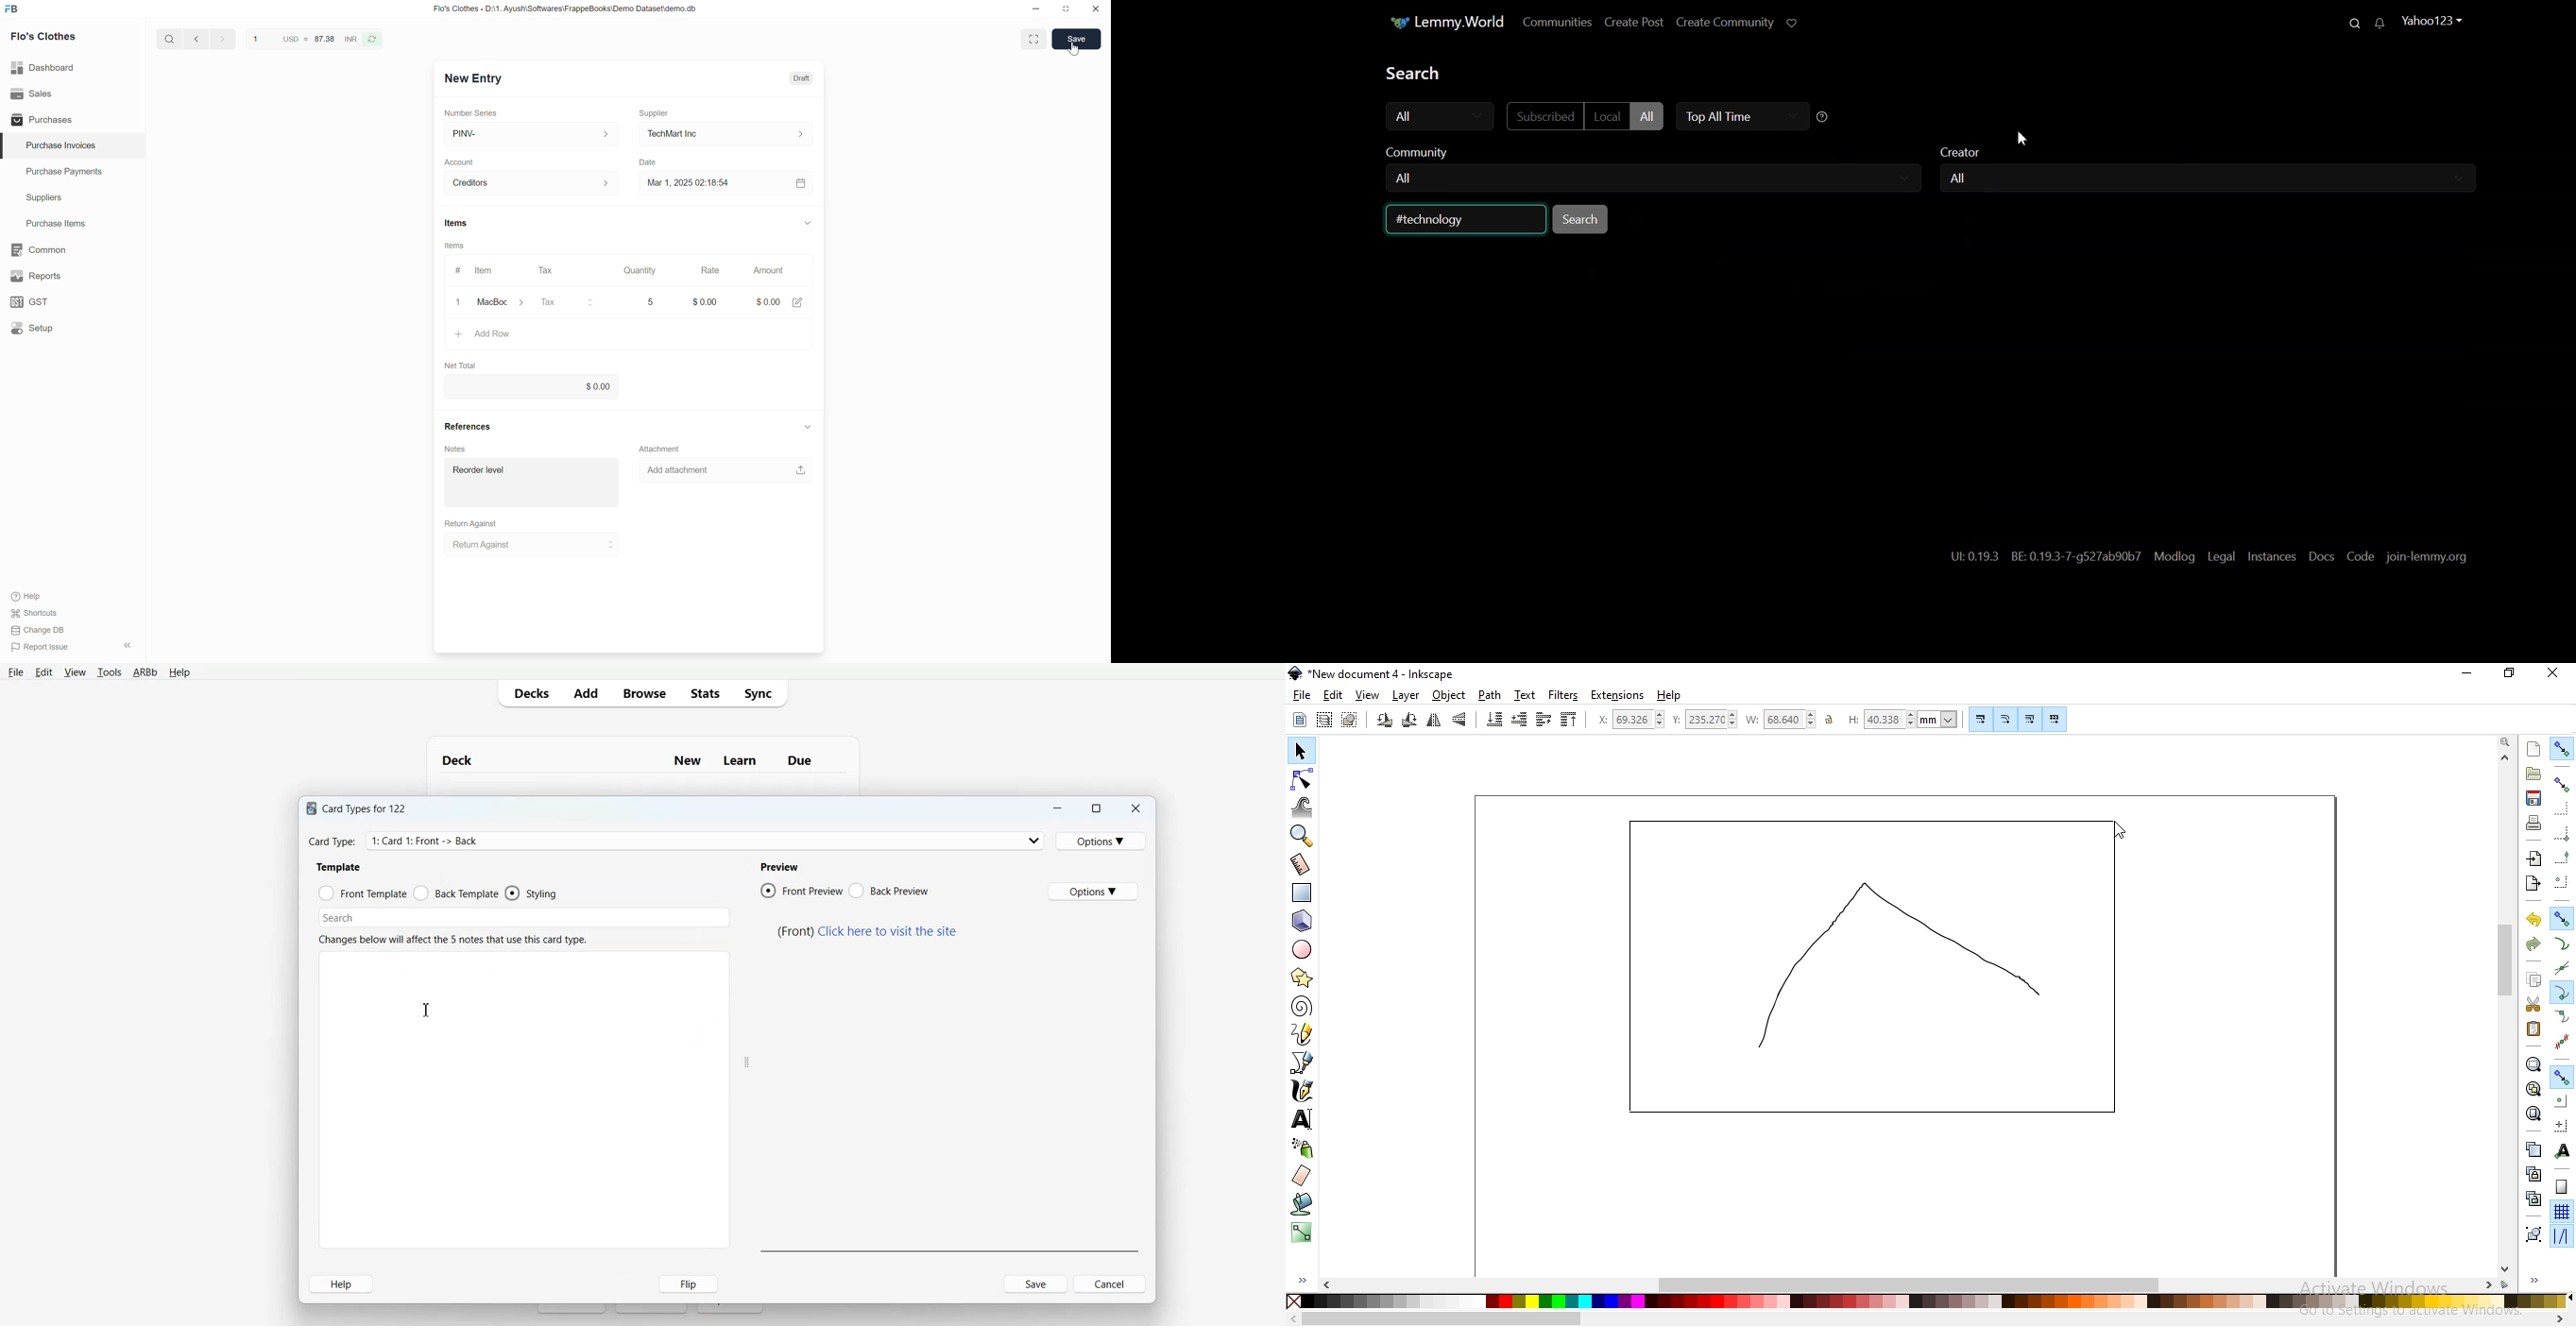 The width and height of the screenshot is (2576, 1344). I want to click on Close, so click(1136, 807).